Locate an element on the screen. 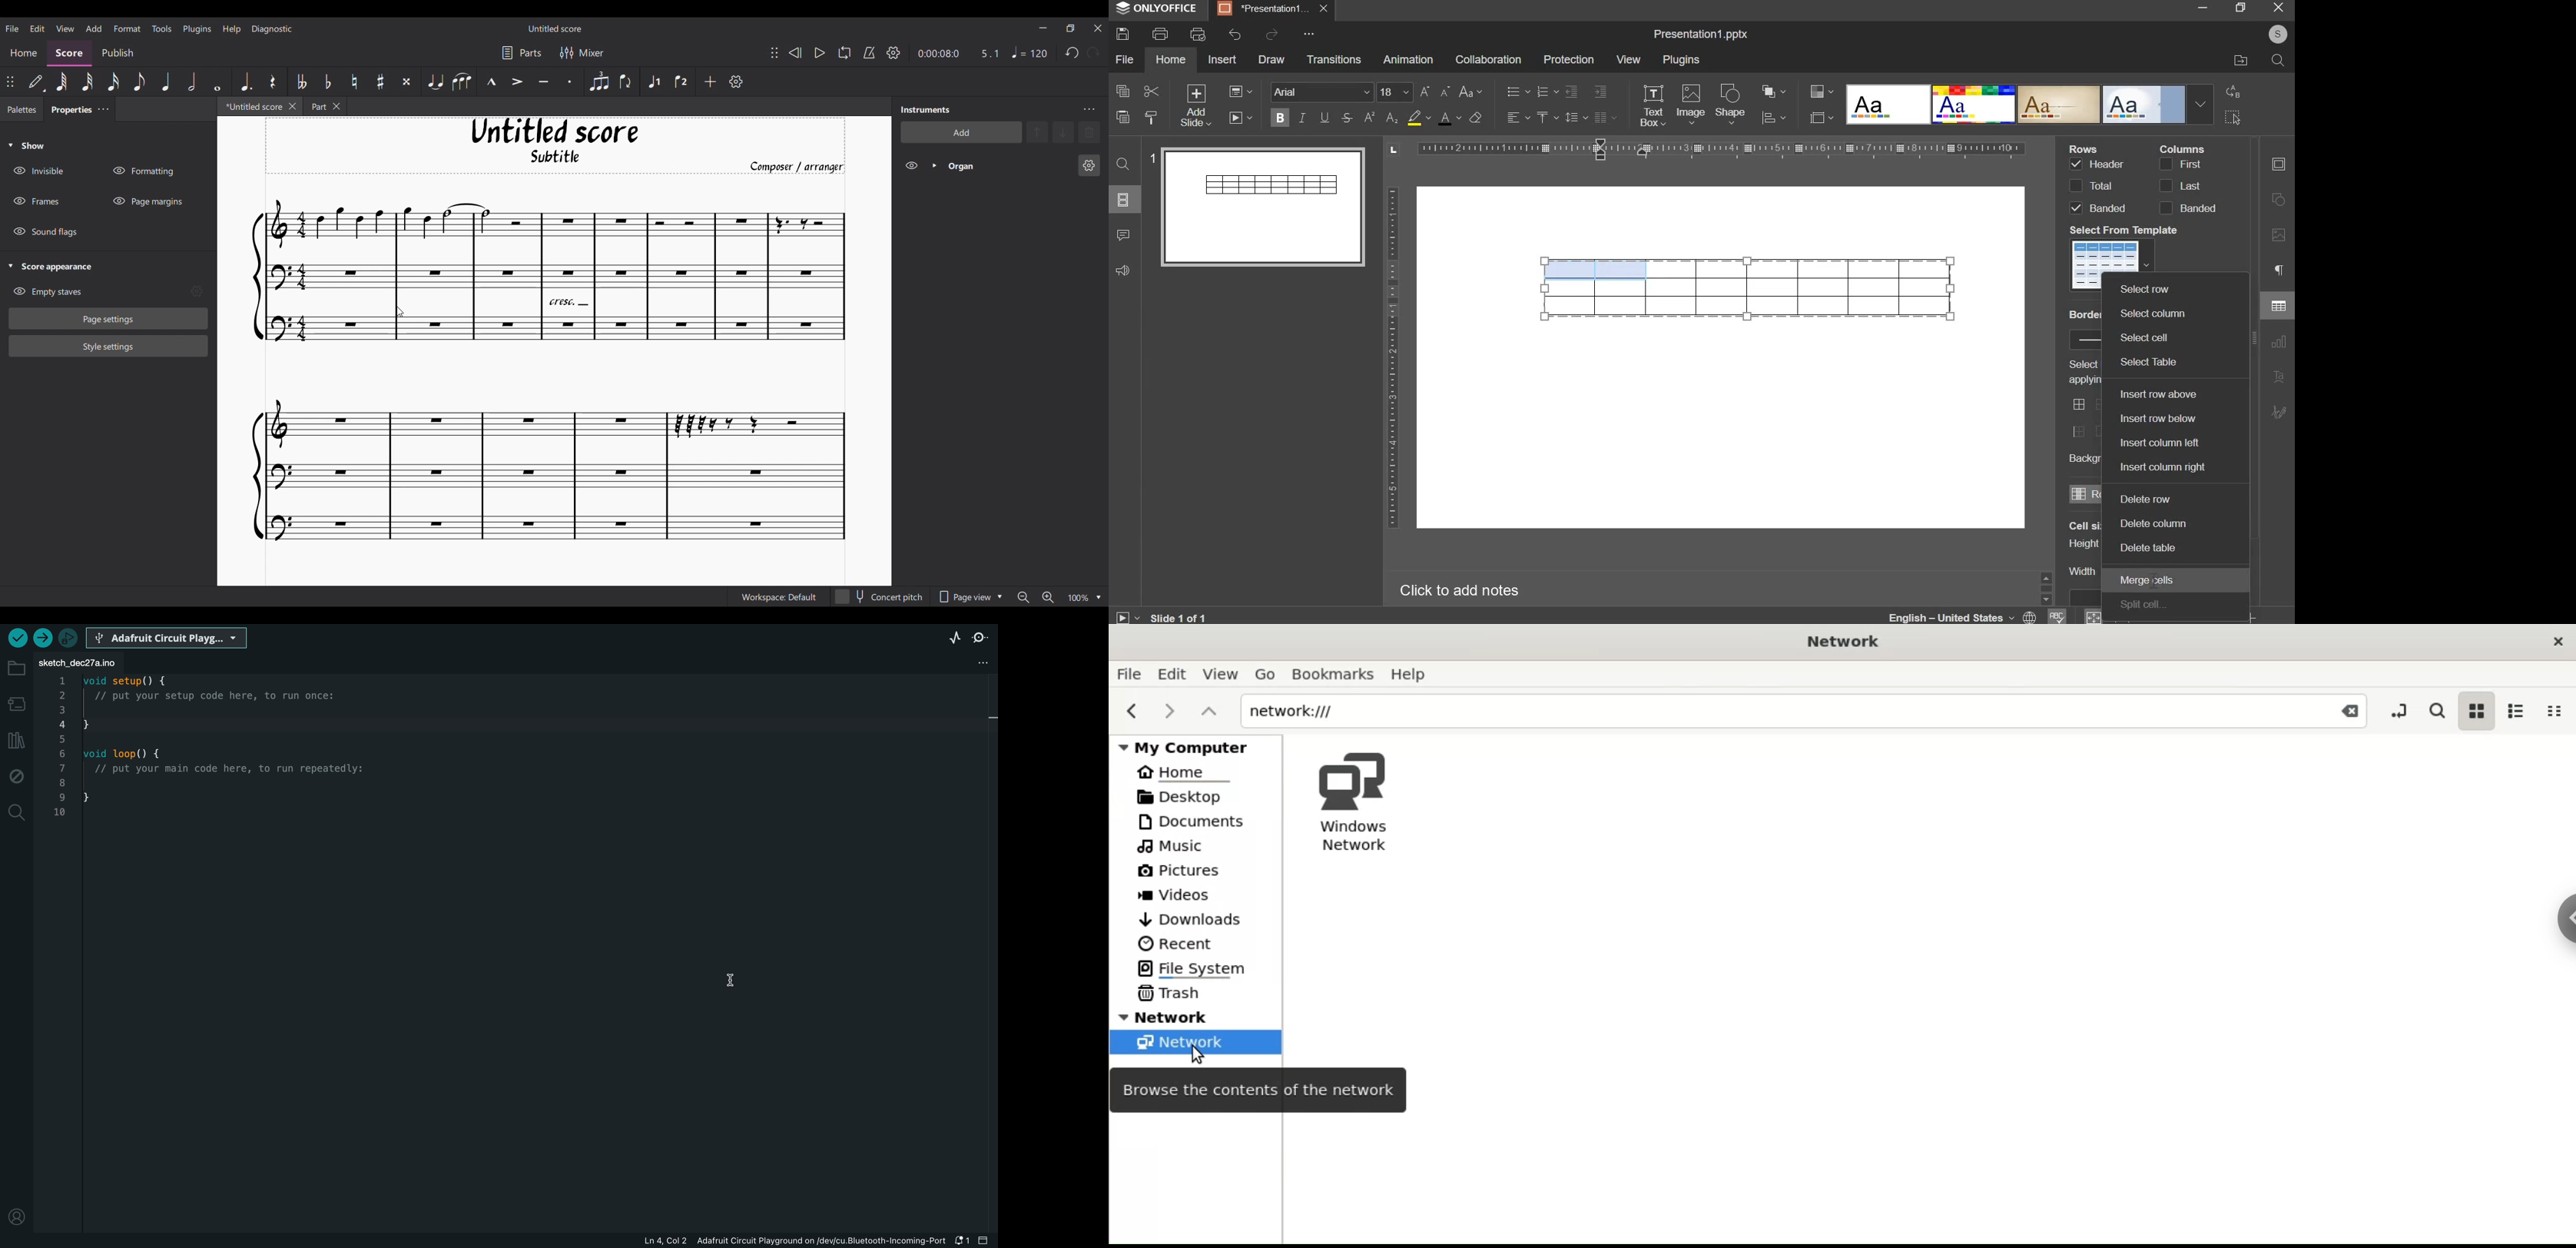  border style is located at coordinates (2087, 339).